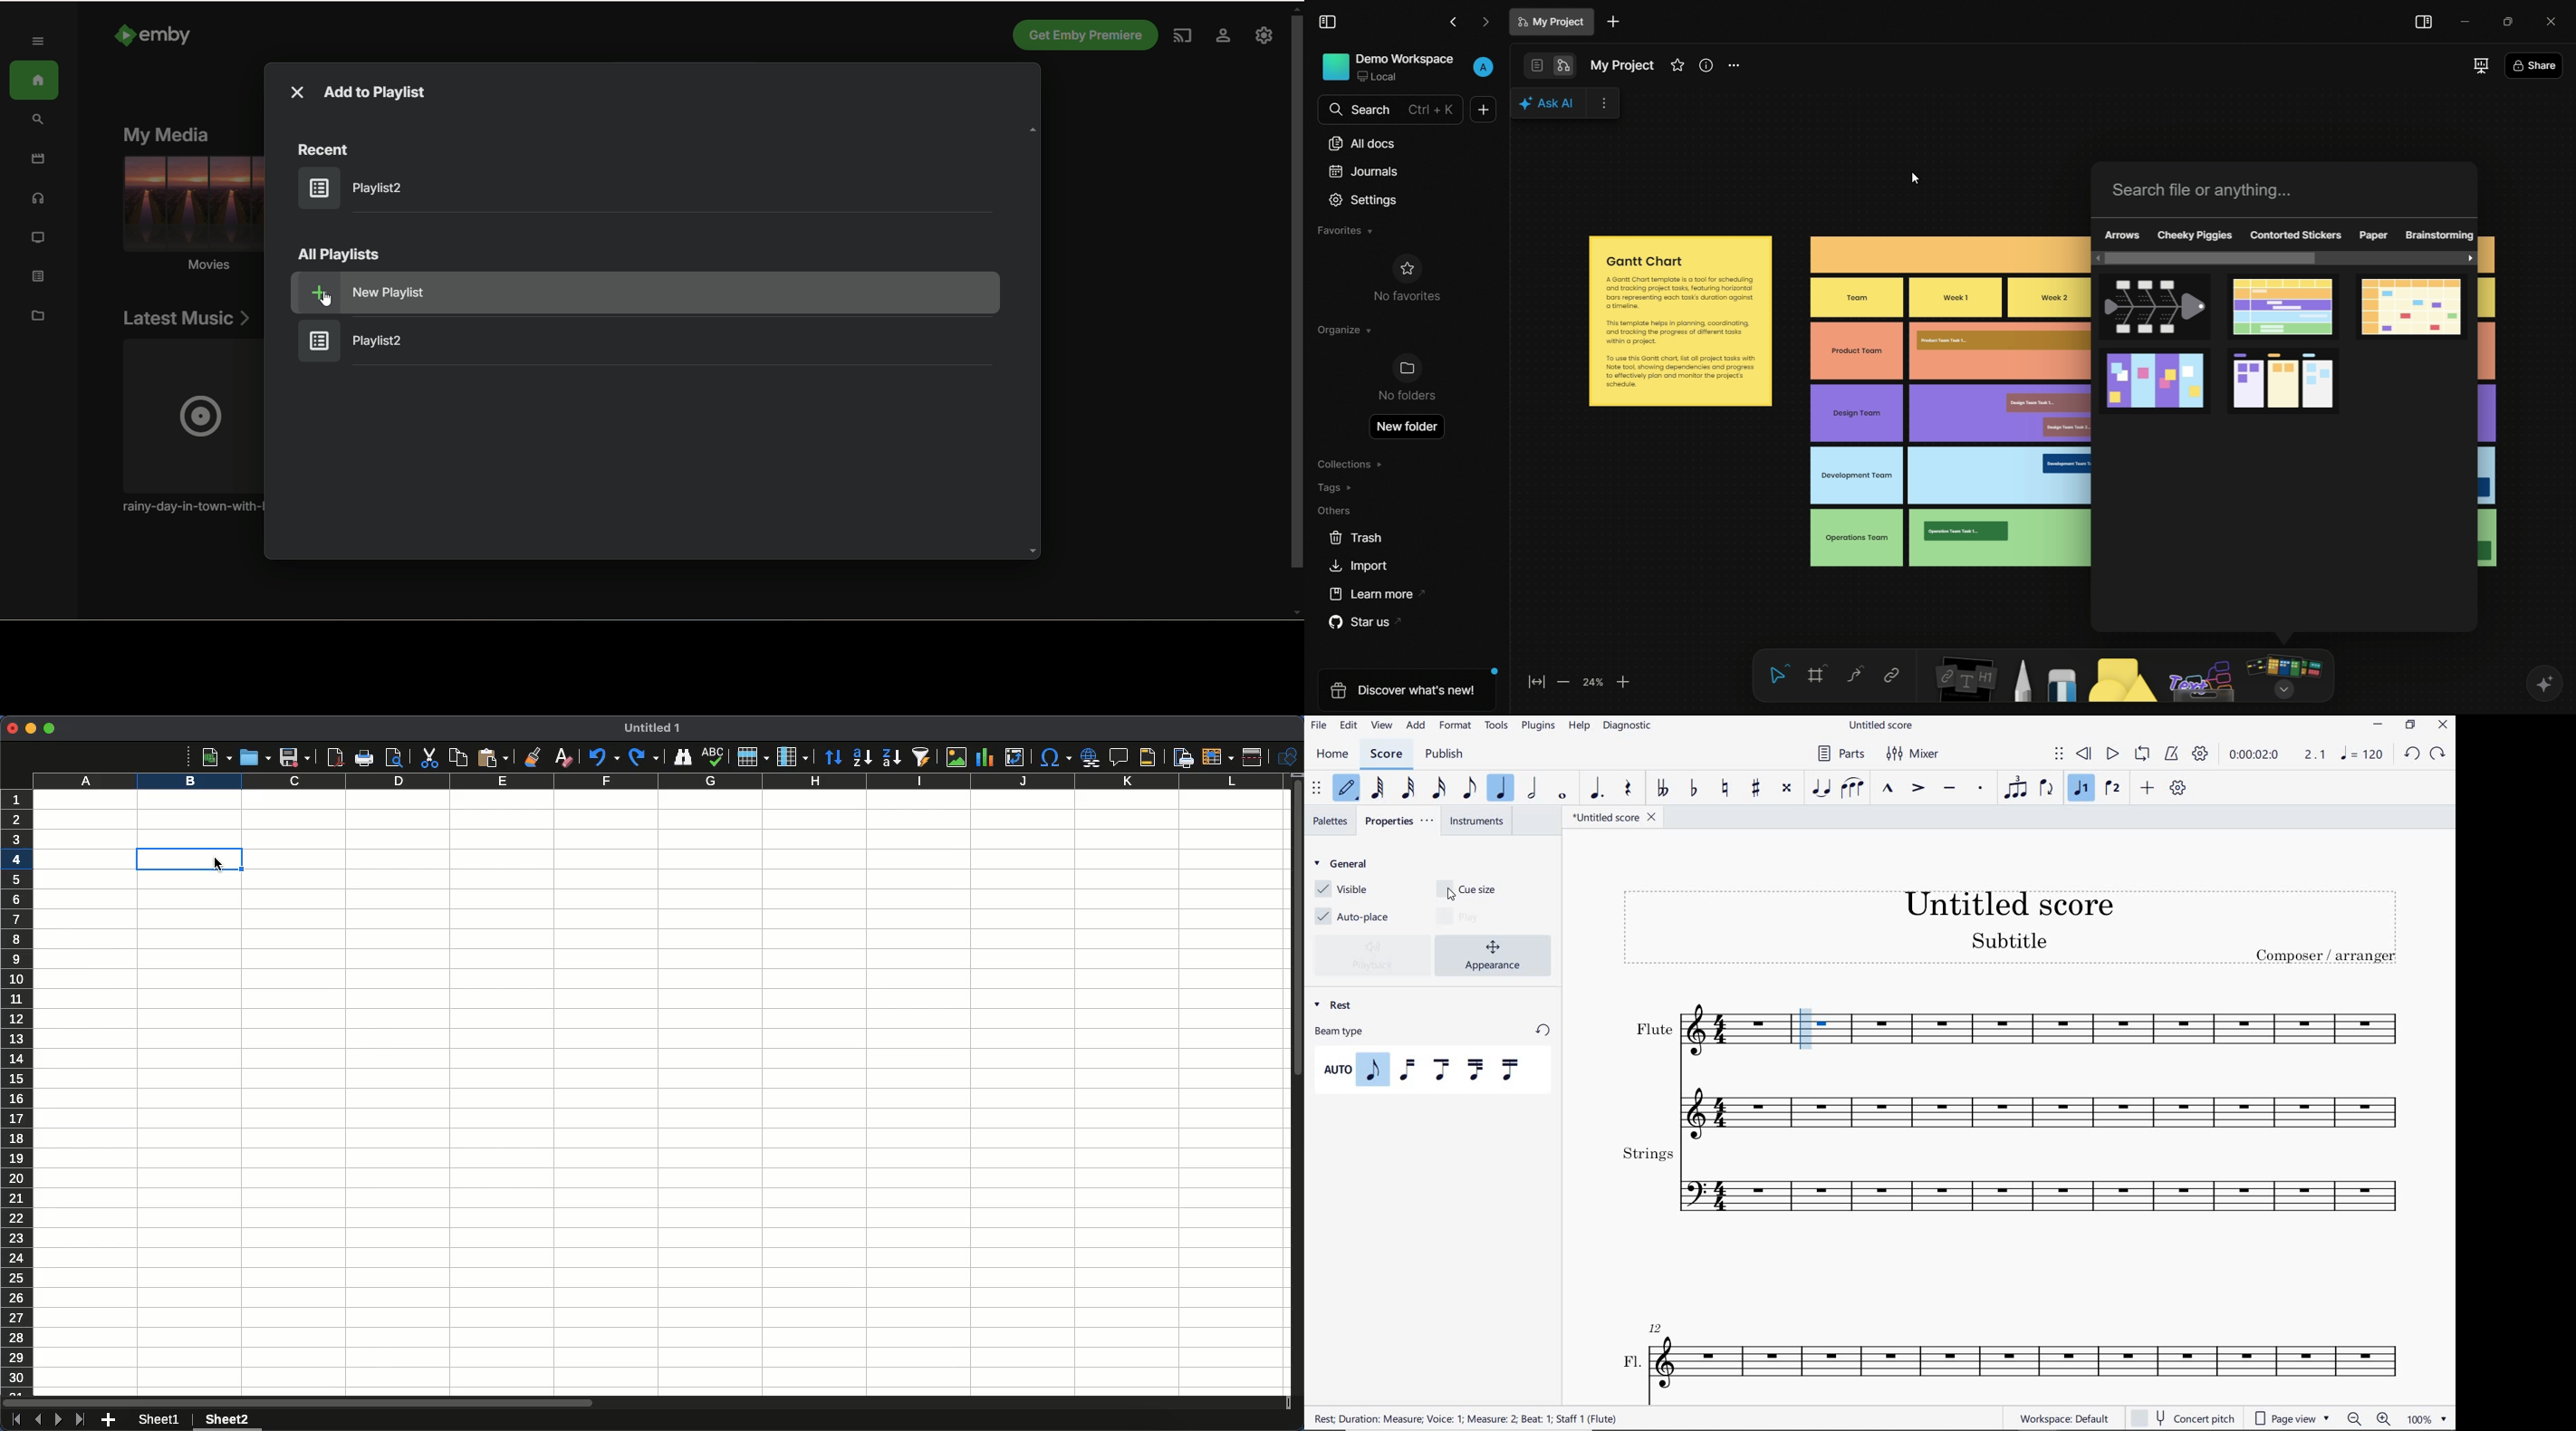 The image size is (2576, 1456). Describe the element at coordinates (1330, 820) in the screenshot. I see `PALETTES` at that location.